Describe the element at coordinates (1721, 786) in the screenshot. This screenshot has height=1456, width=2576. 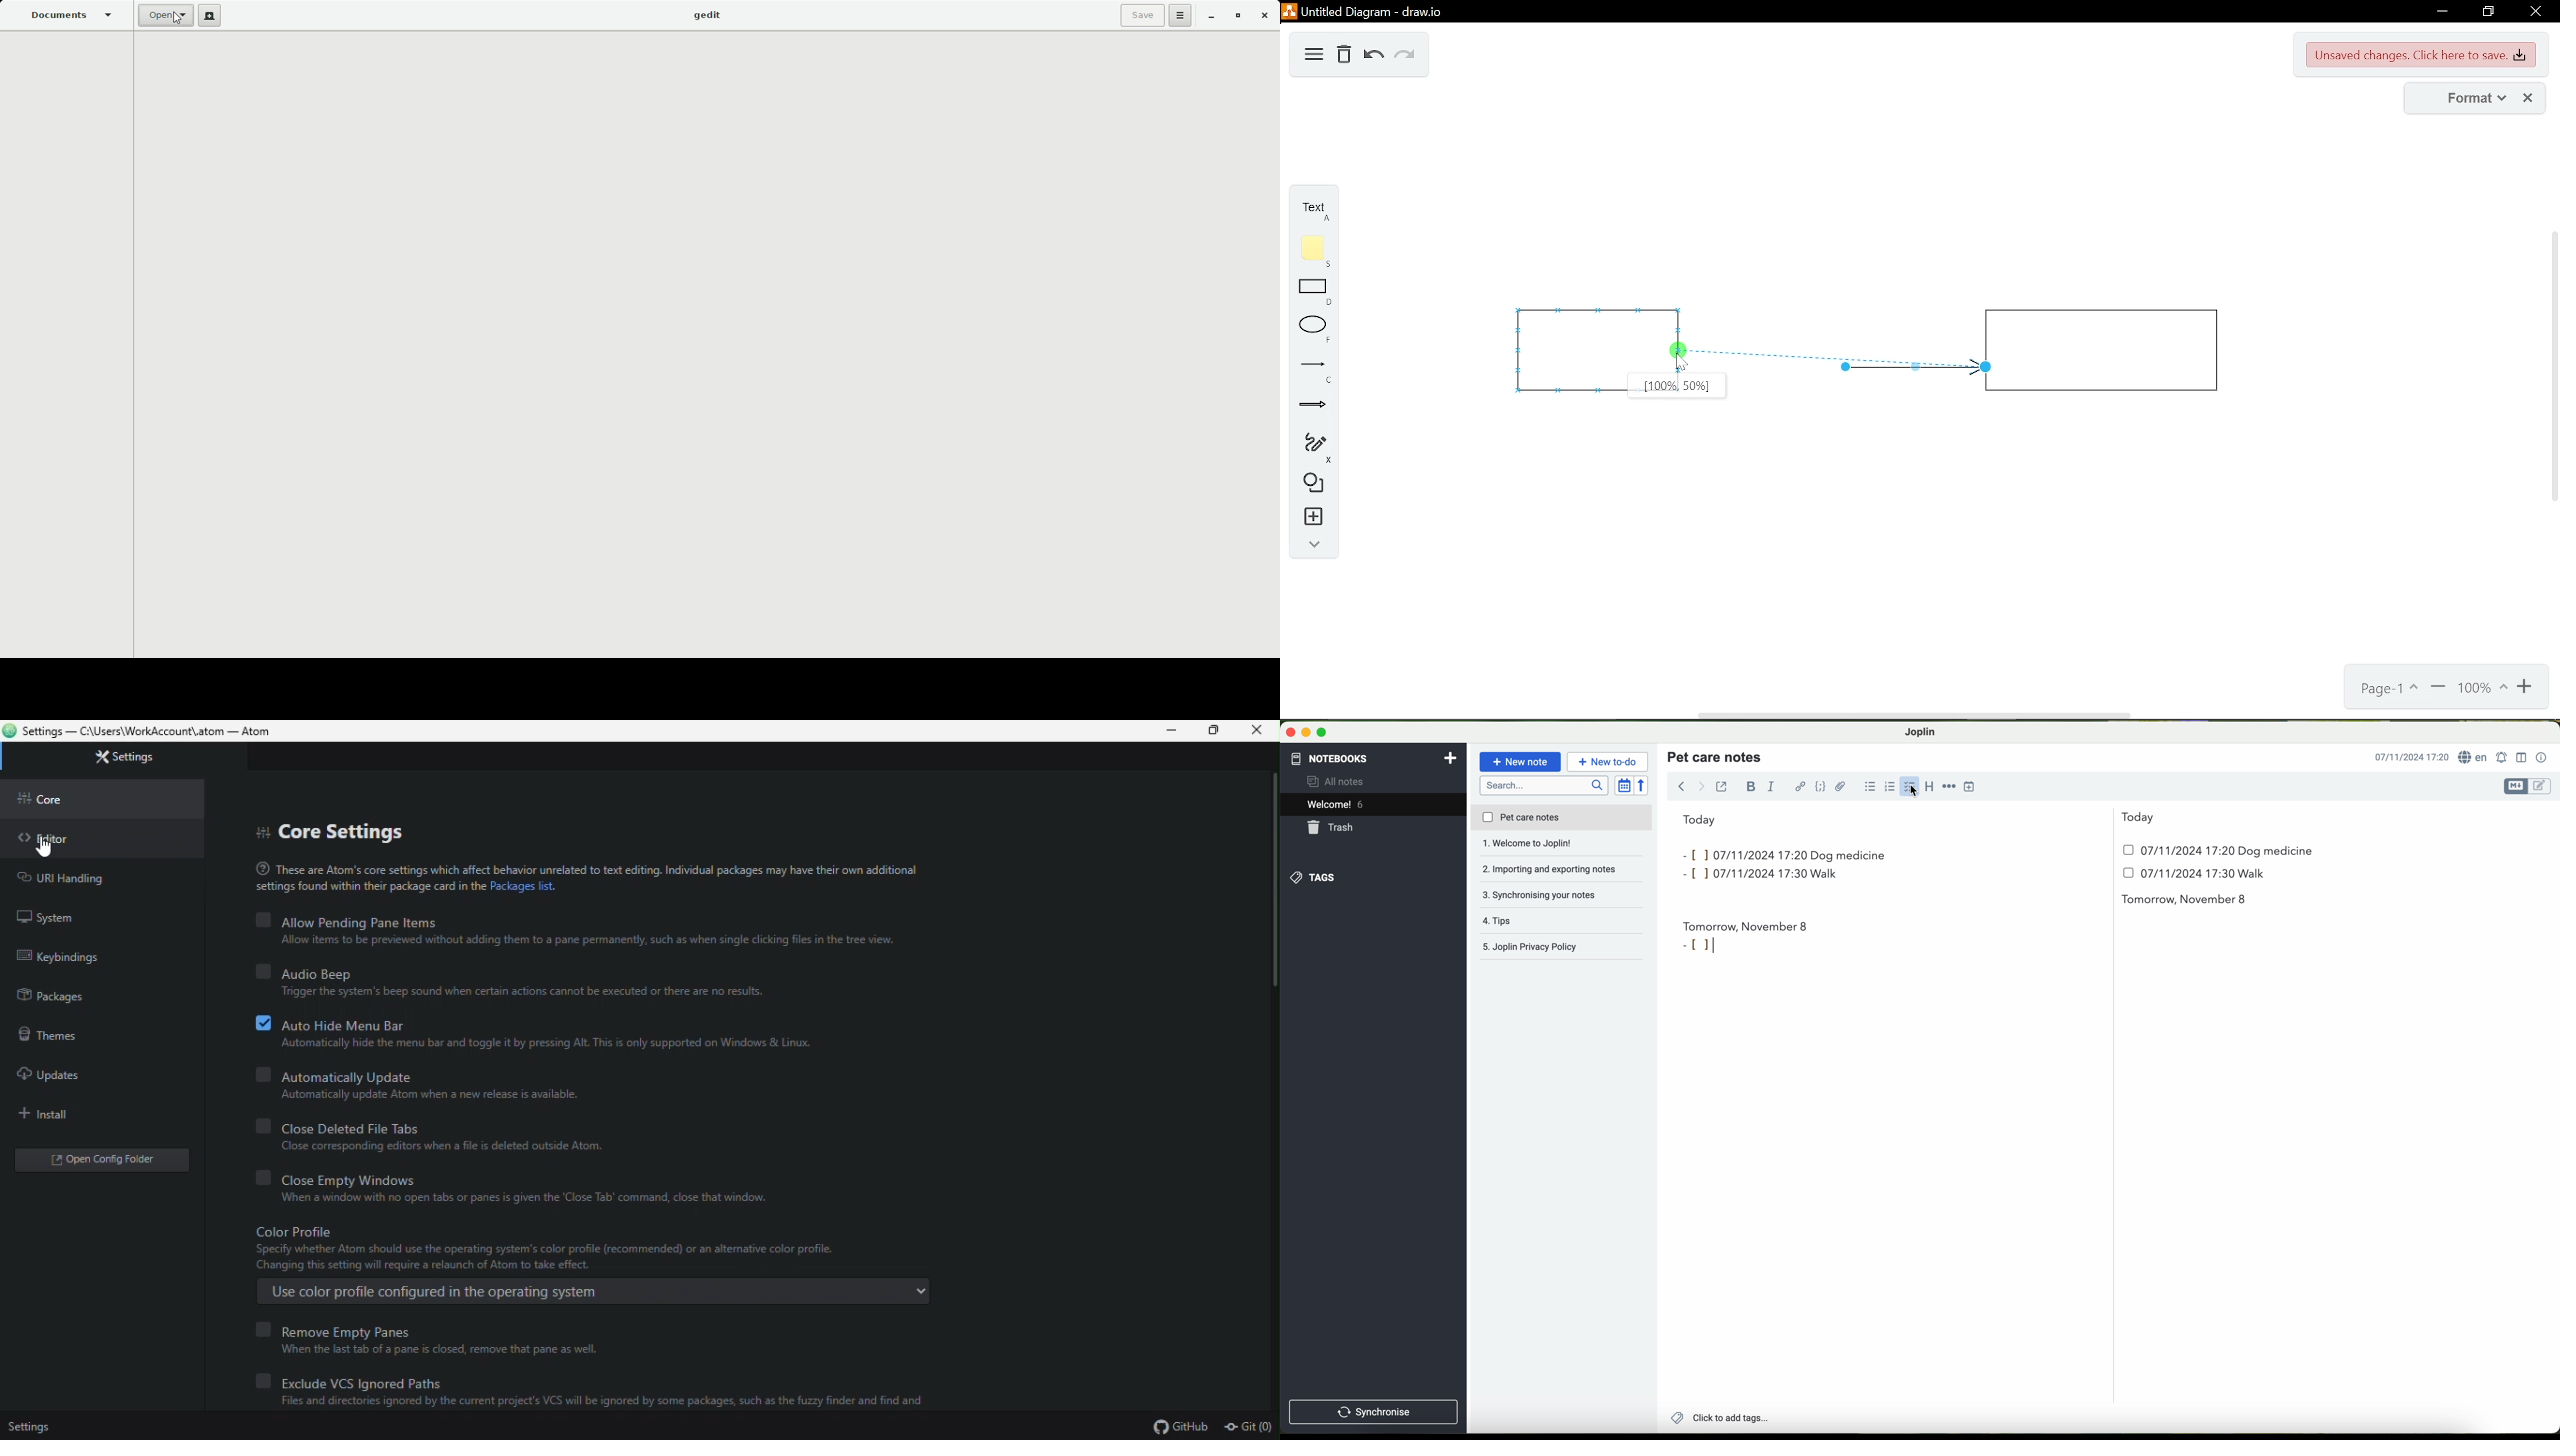
I see `toggle external editing` at that location.